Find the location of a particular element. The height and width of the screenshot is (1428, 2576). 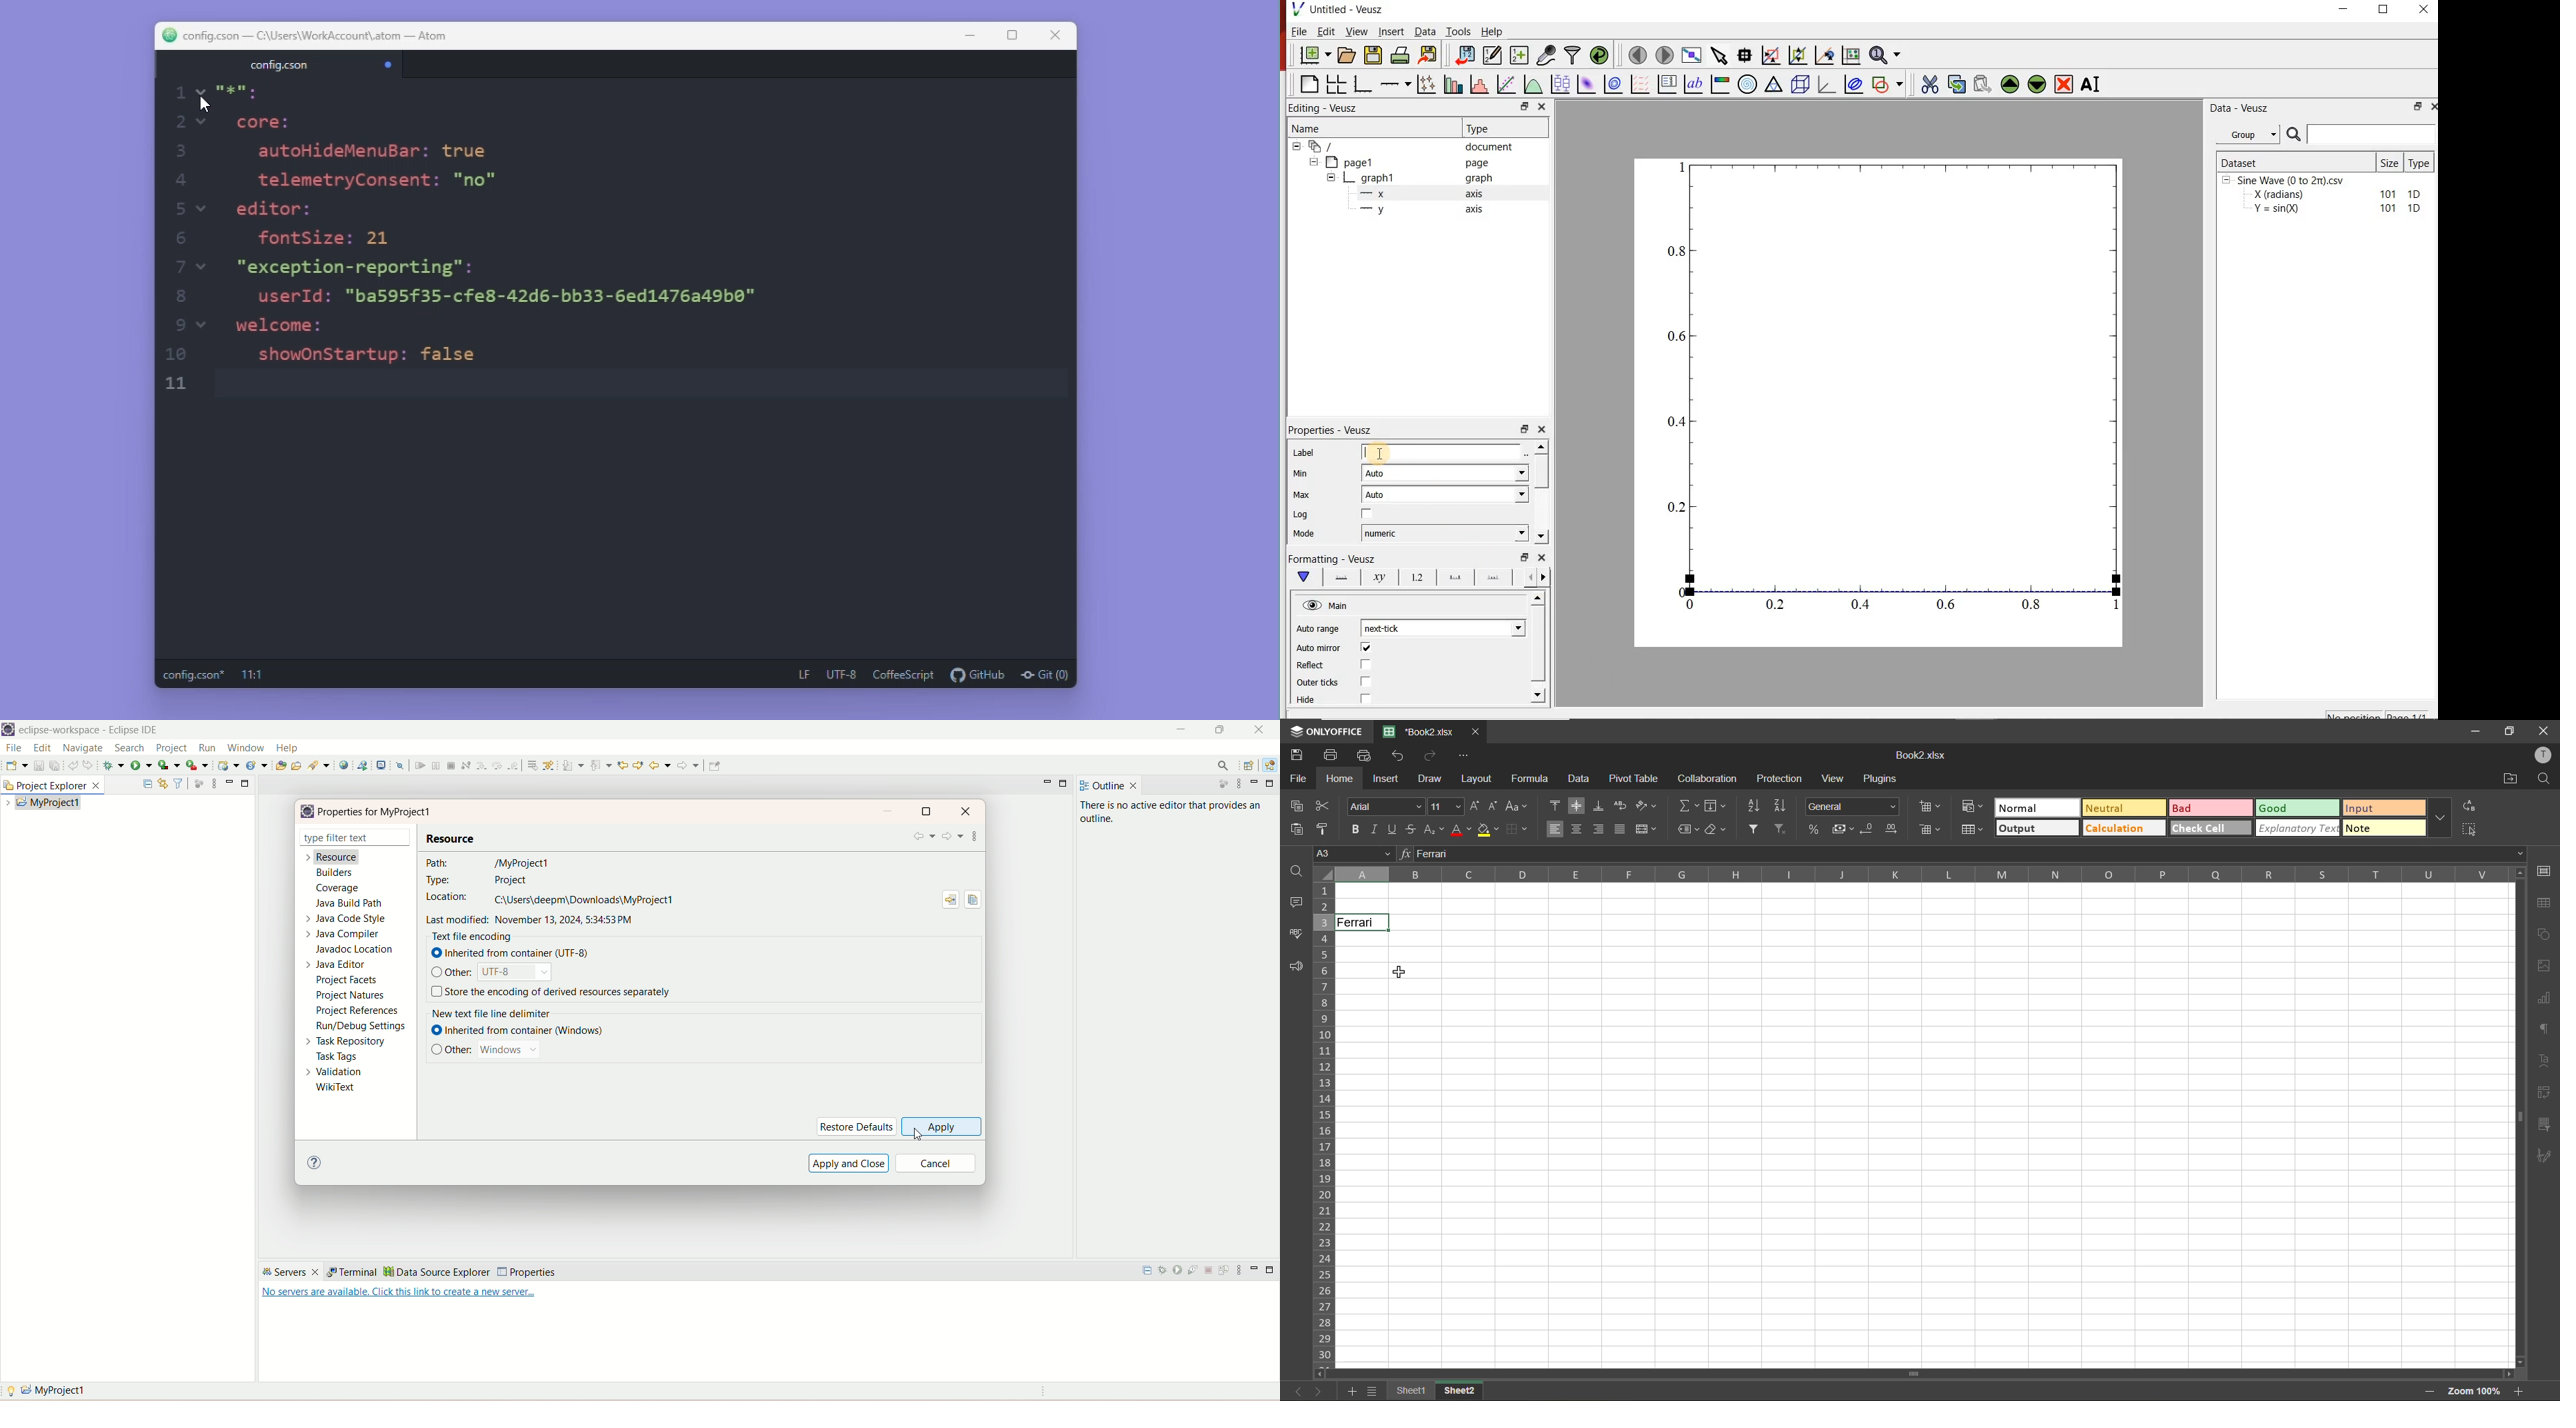

export to graphics is located at coordinates (1430, 54).